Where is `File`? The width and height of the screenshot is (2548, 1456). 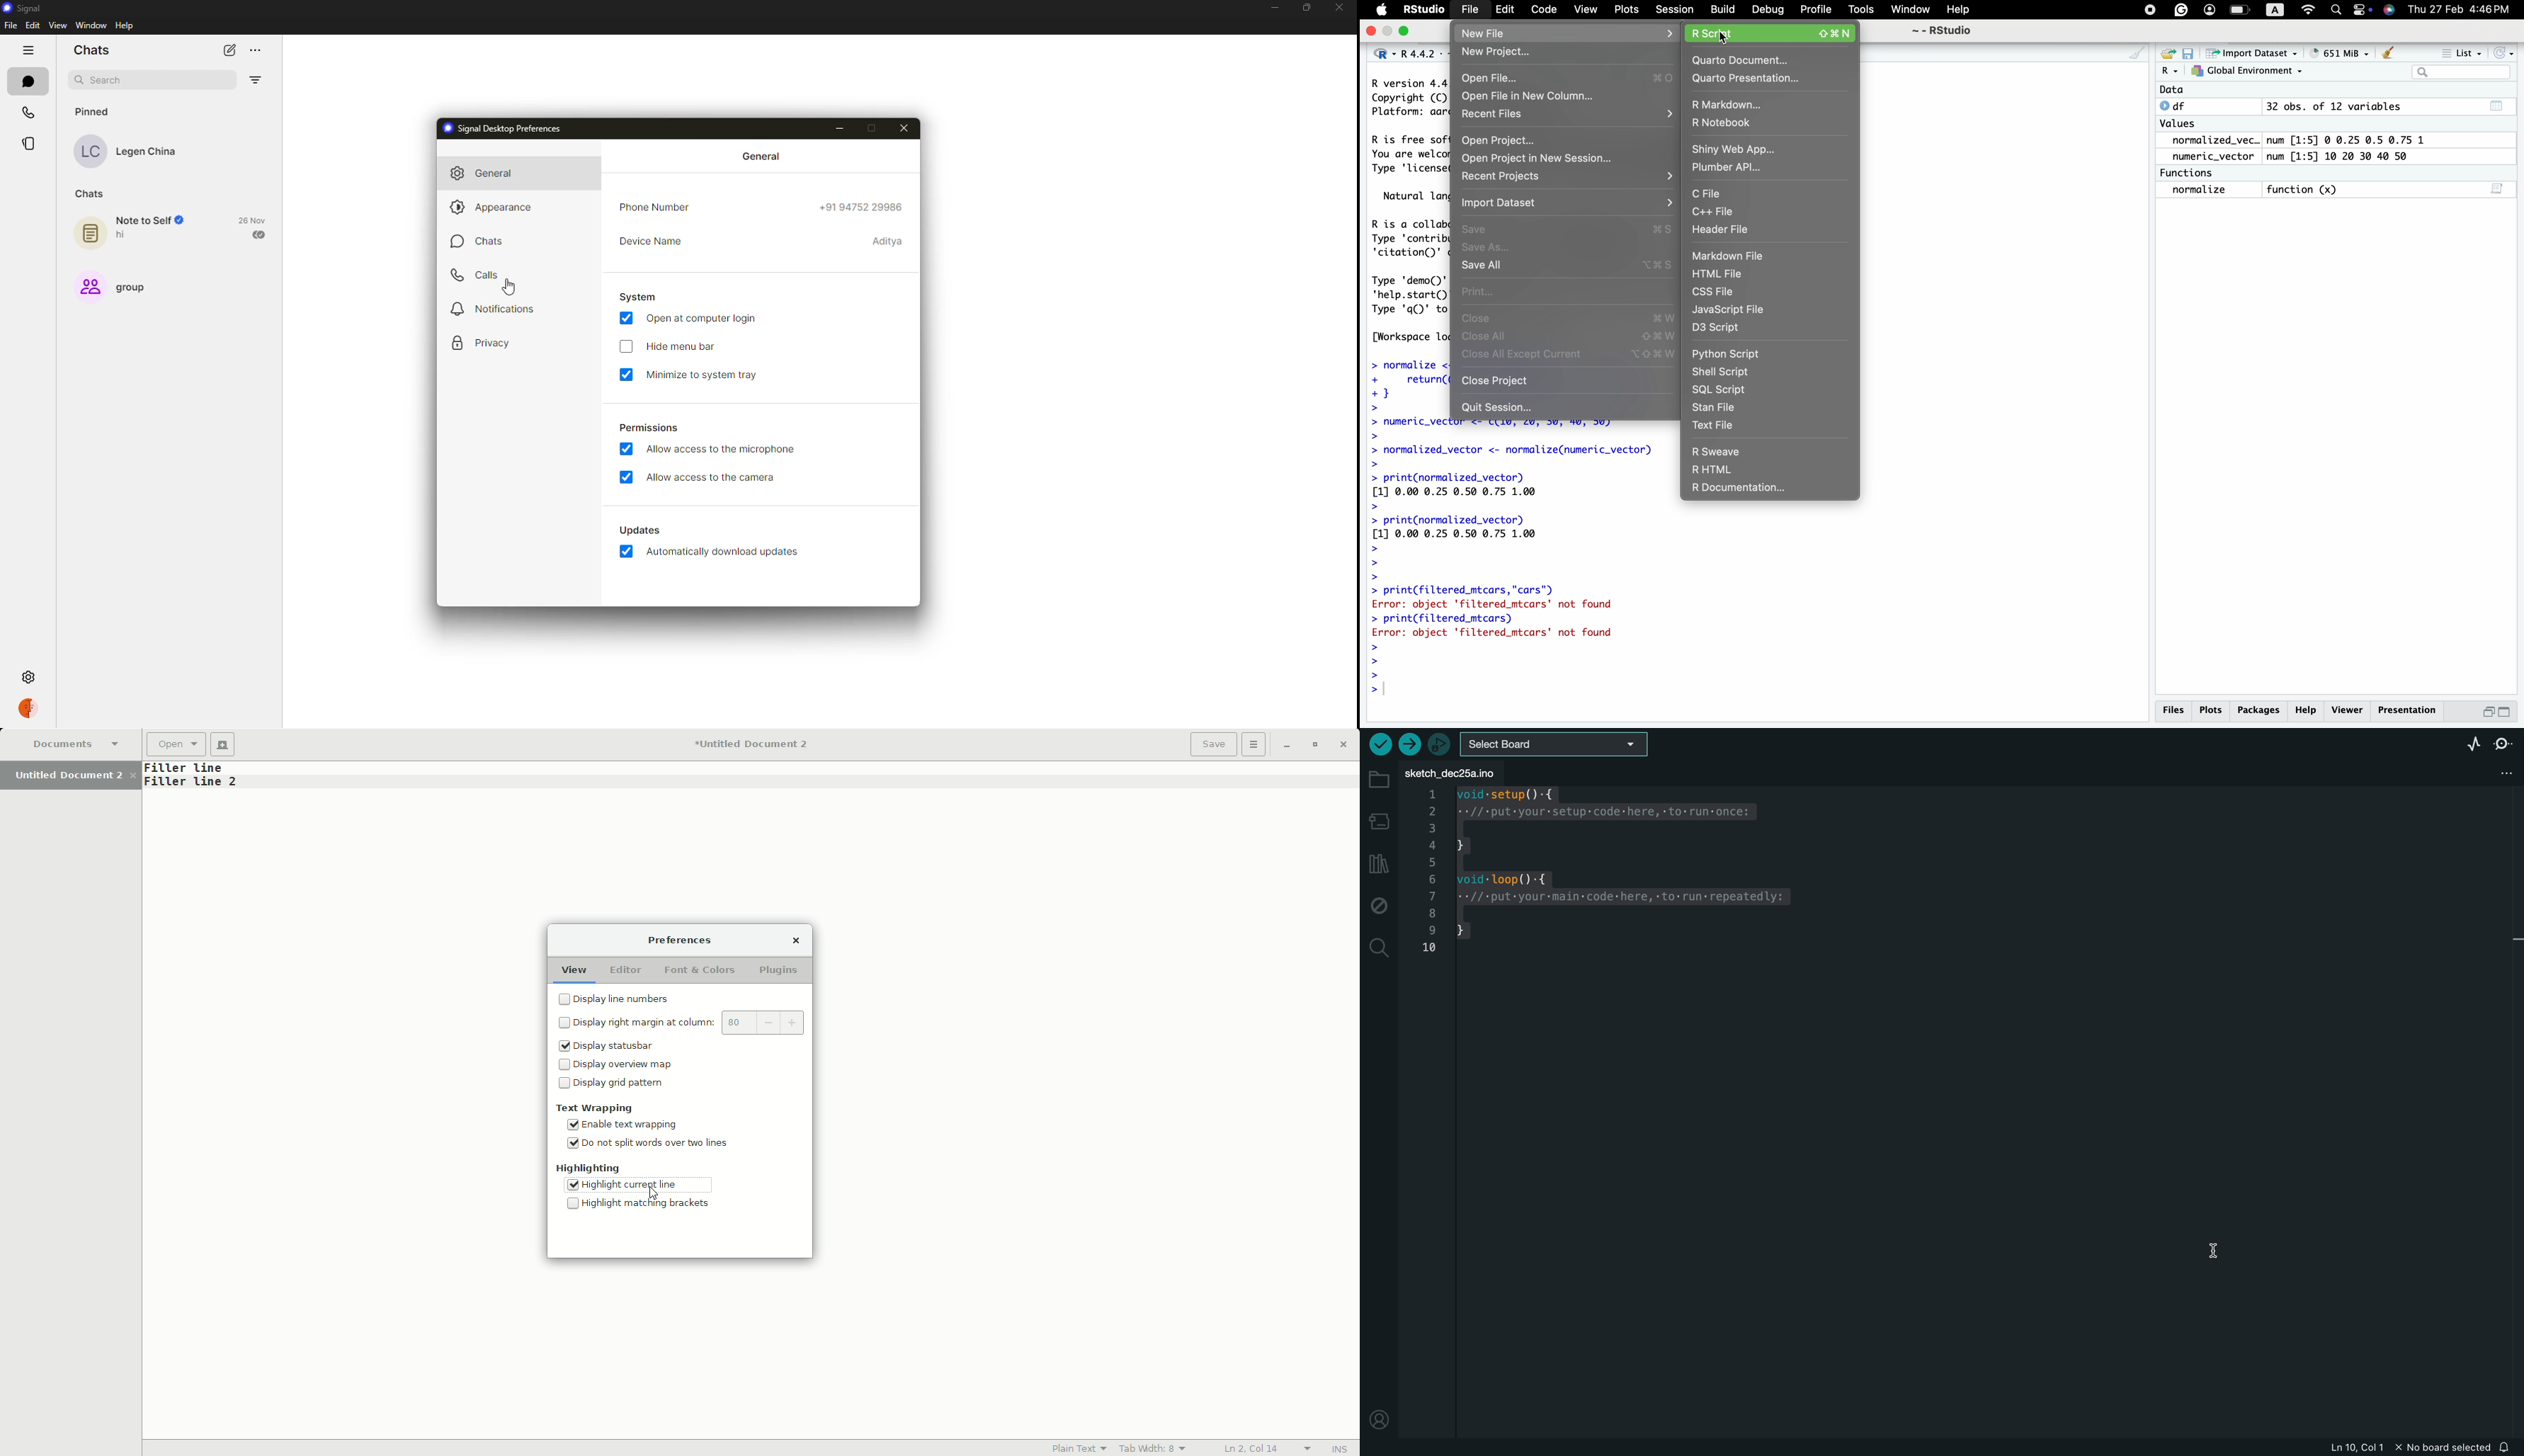
File is located at coordinates (1469, 11).